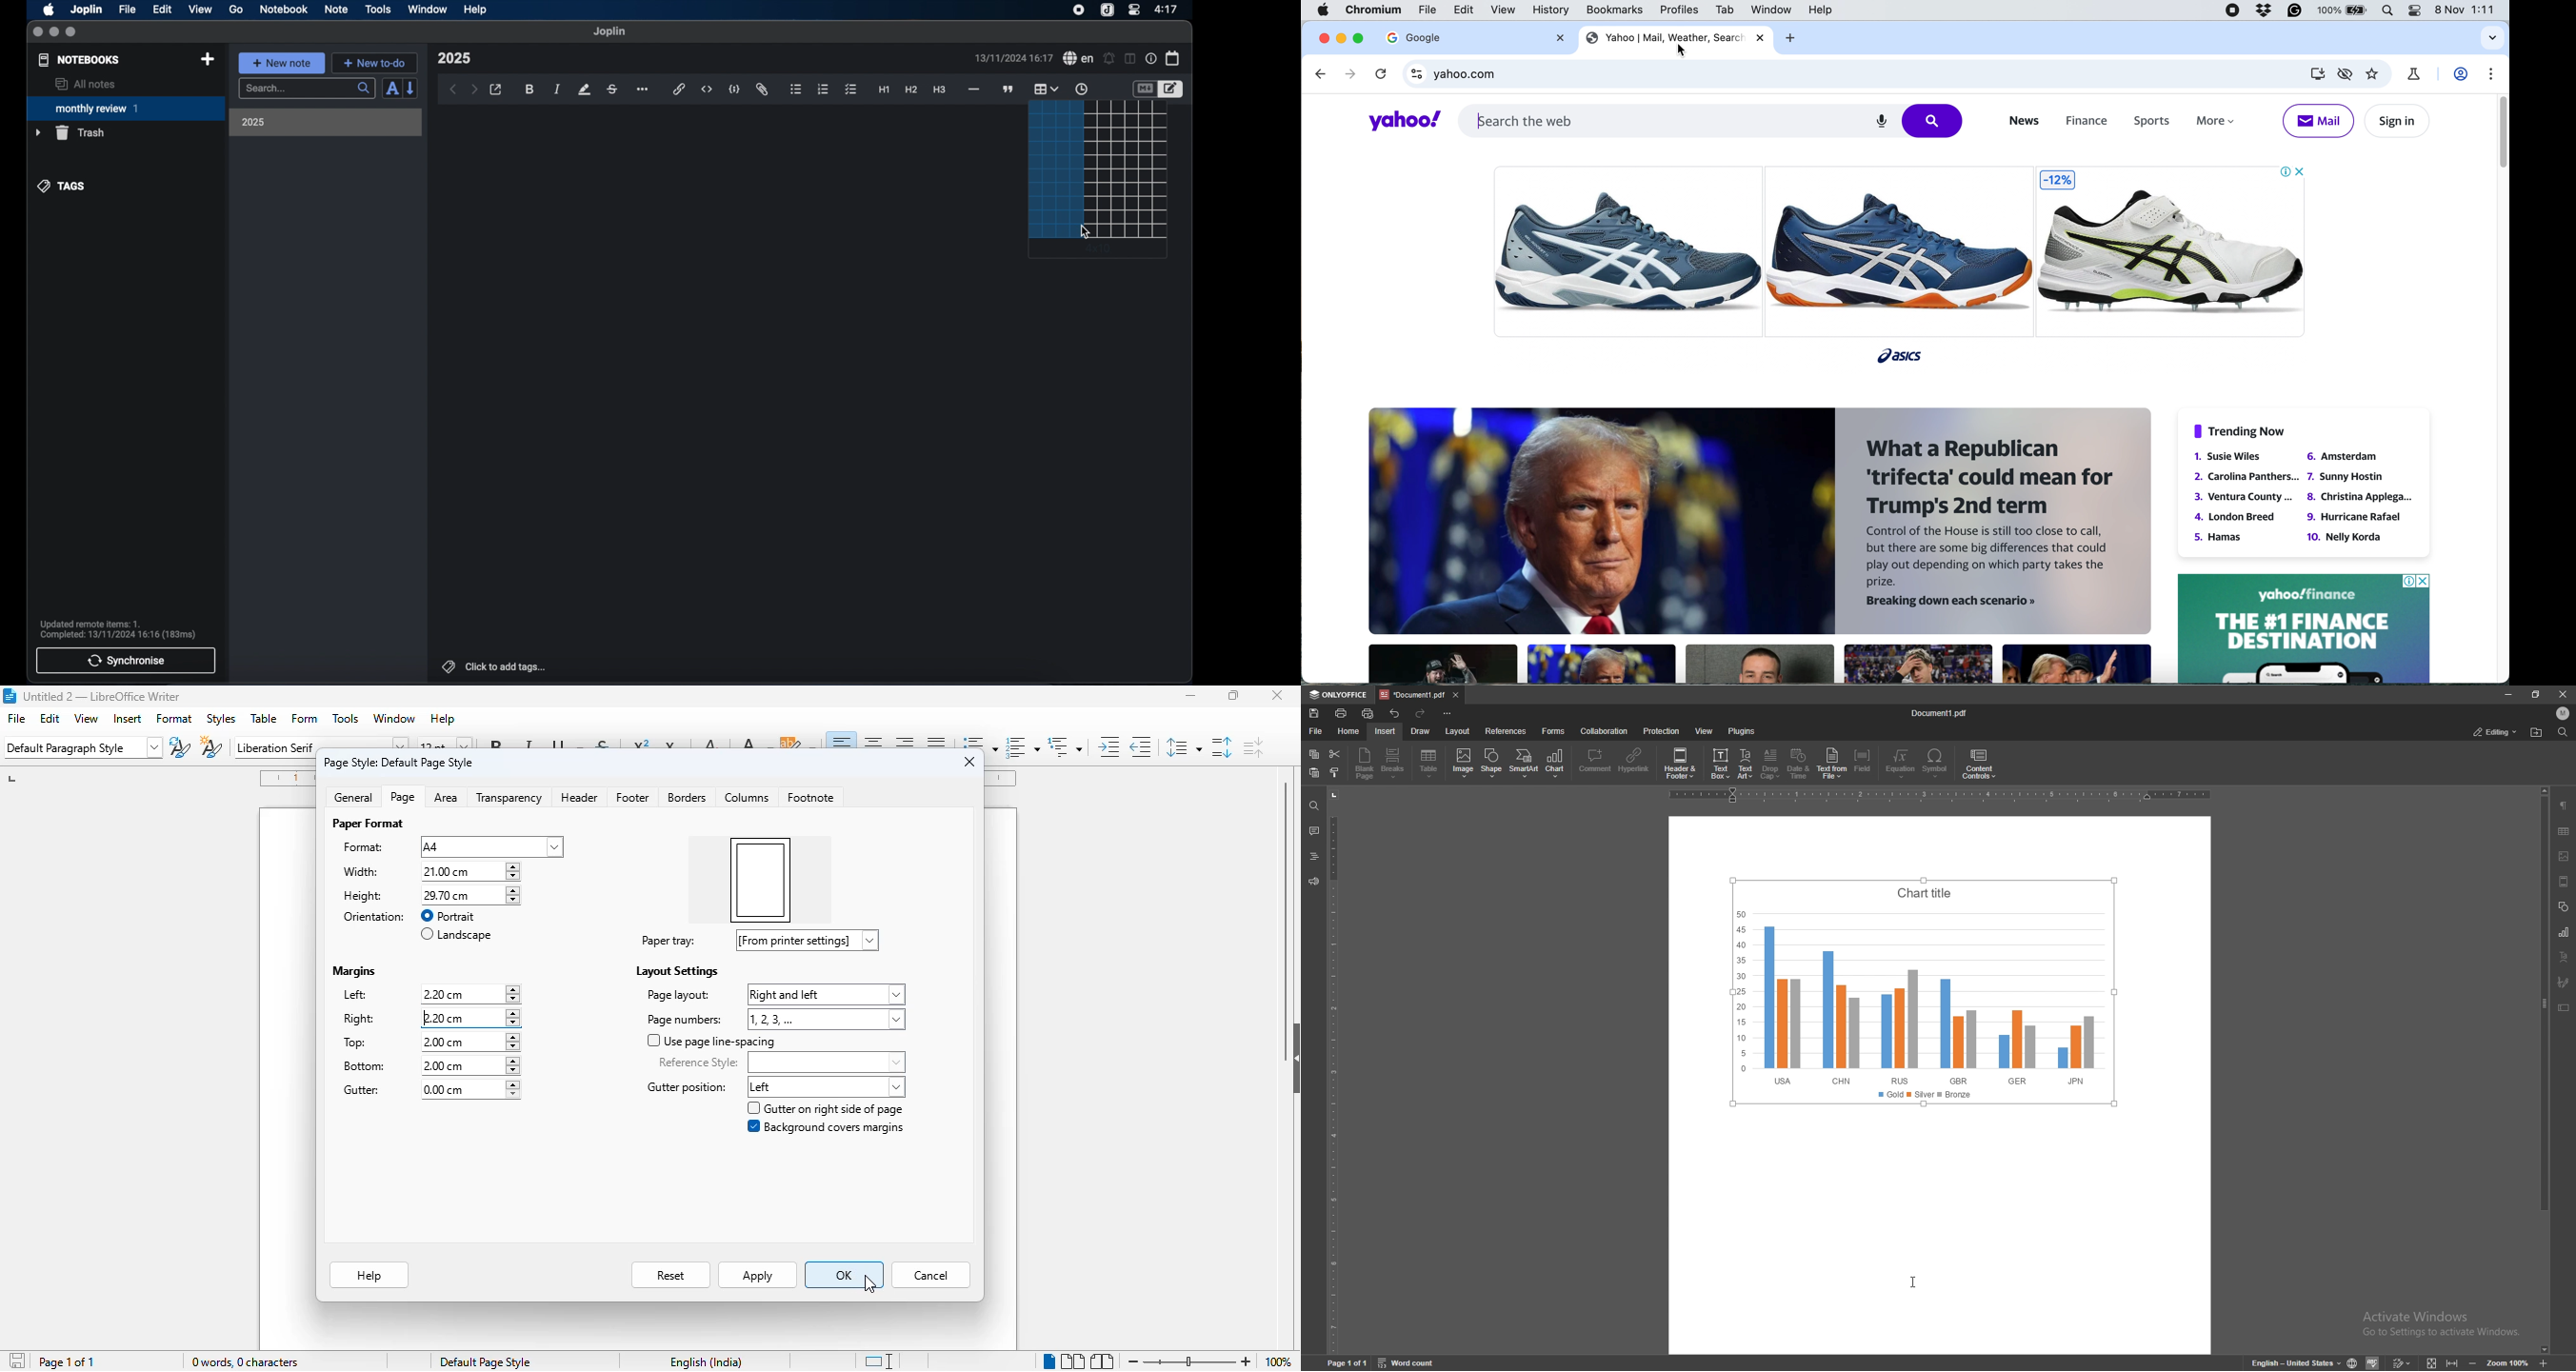  I want to click on bottom: , so click(364, 1065).